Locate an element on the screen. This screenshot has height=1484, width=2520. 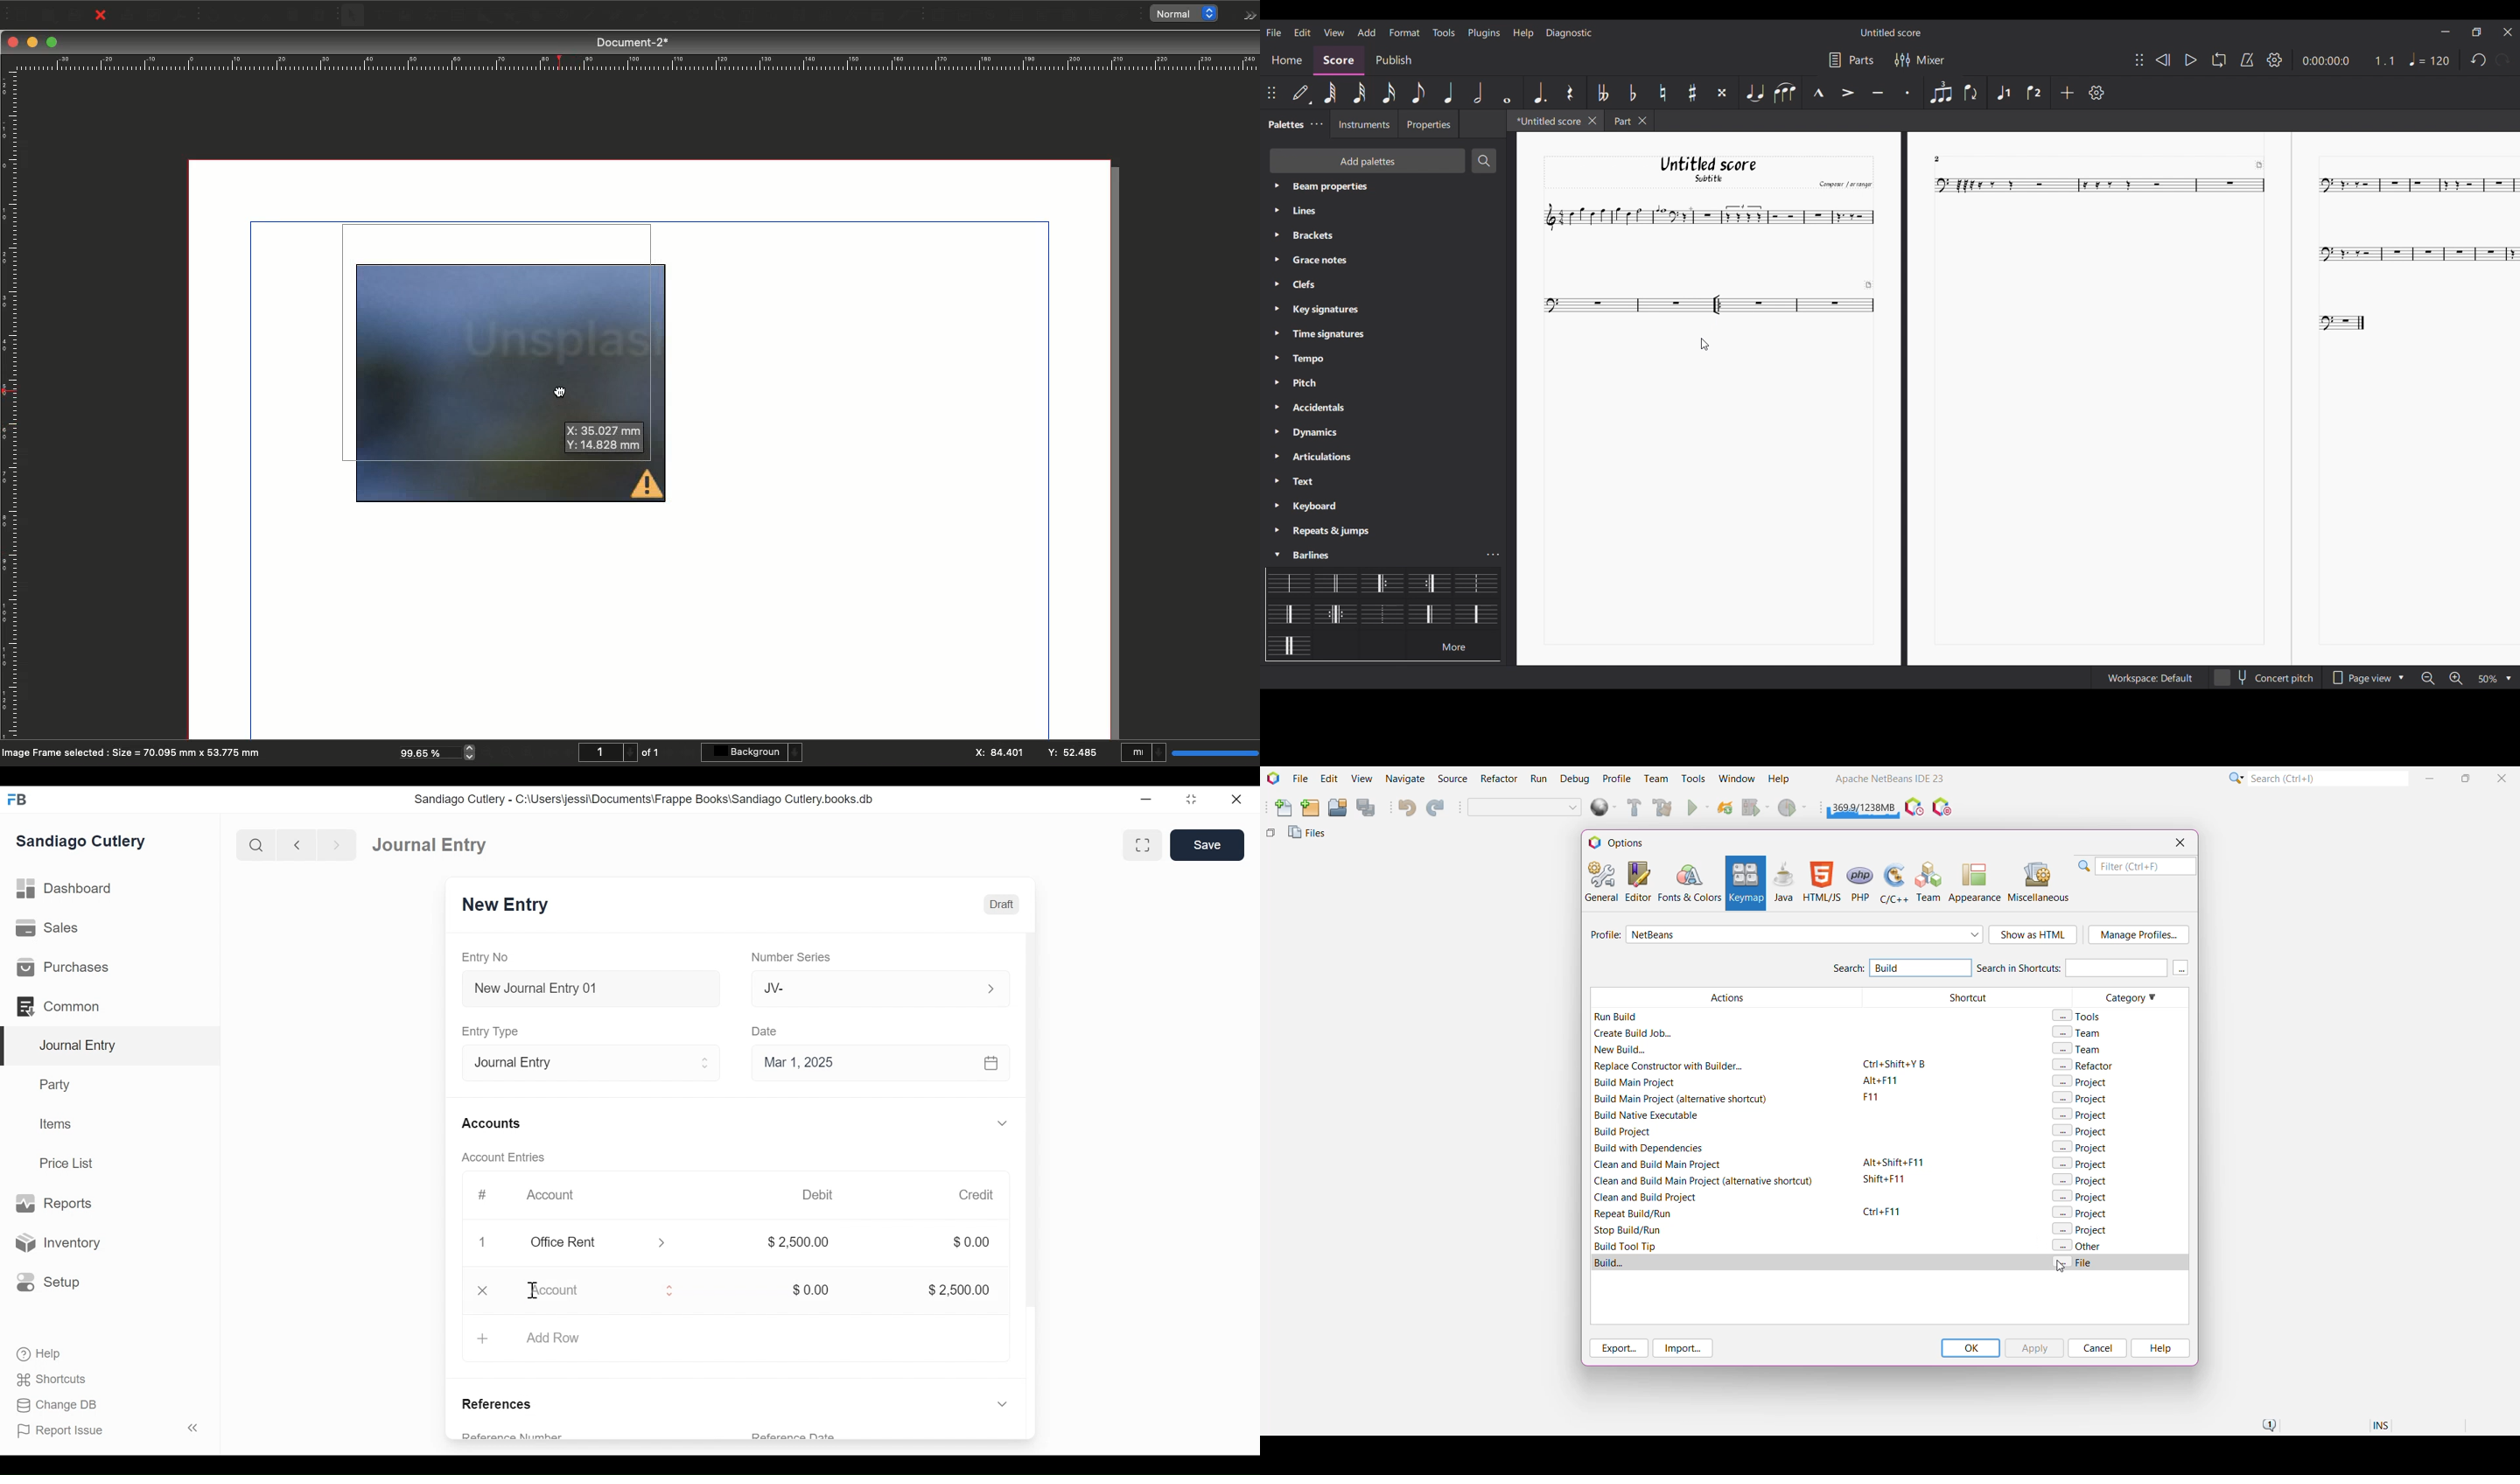
Toggle flat is located at coordinates (1633, 93).